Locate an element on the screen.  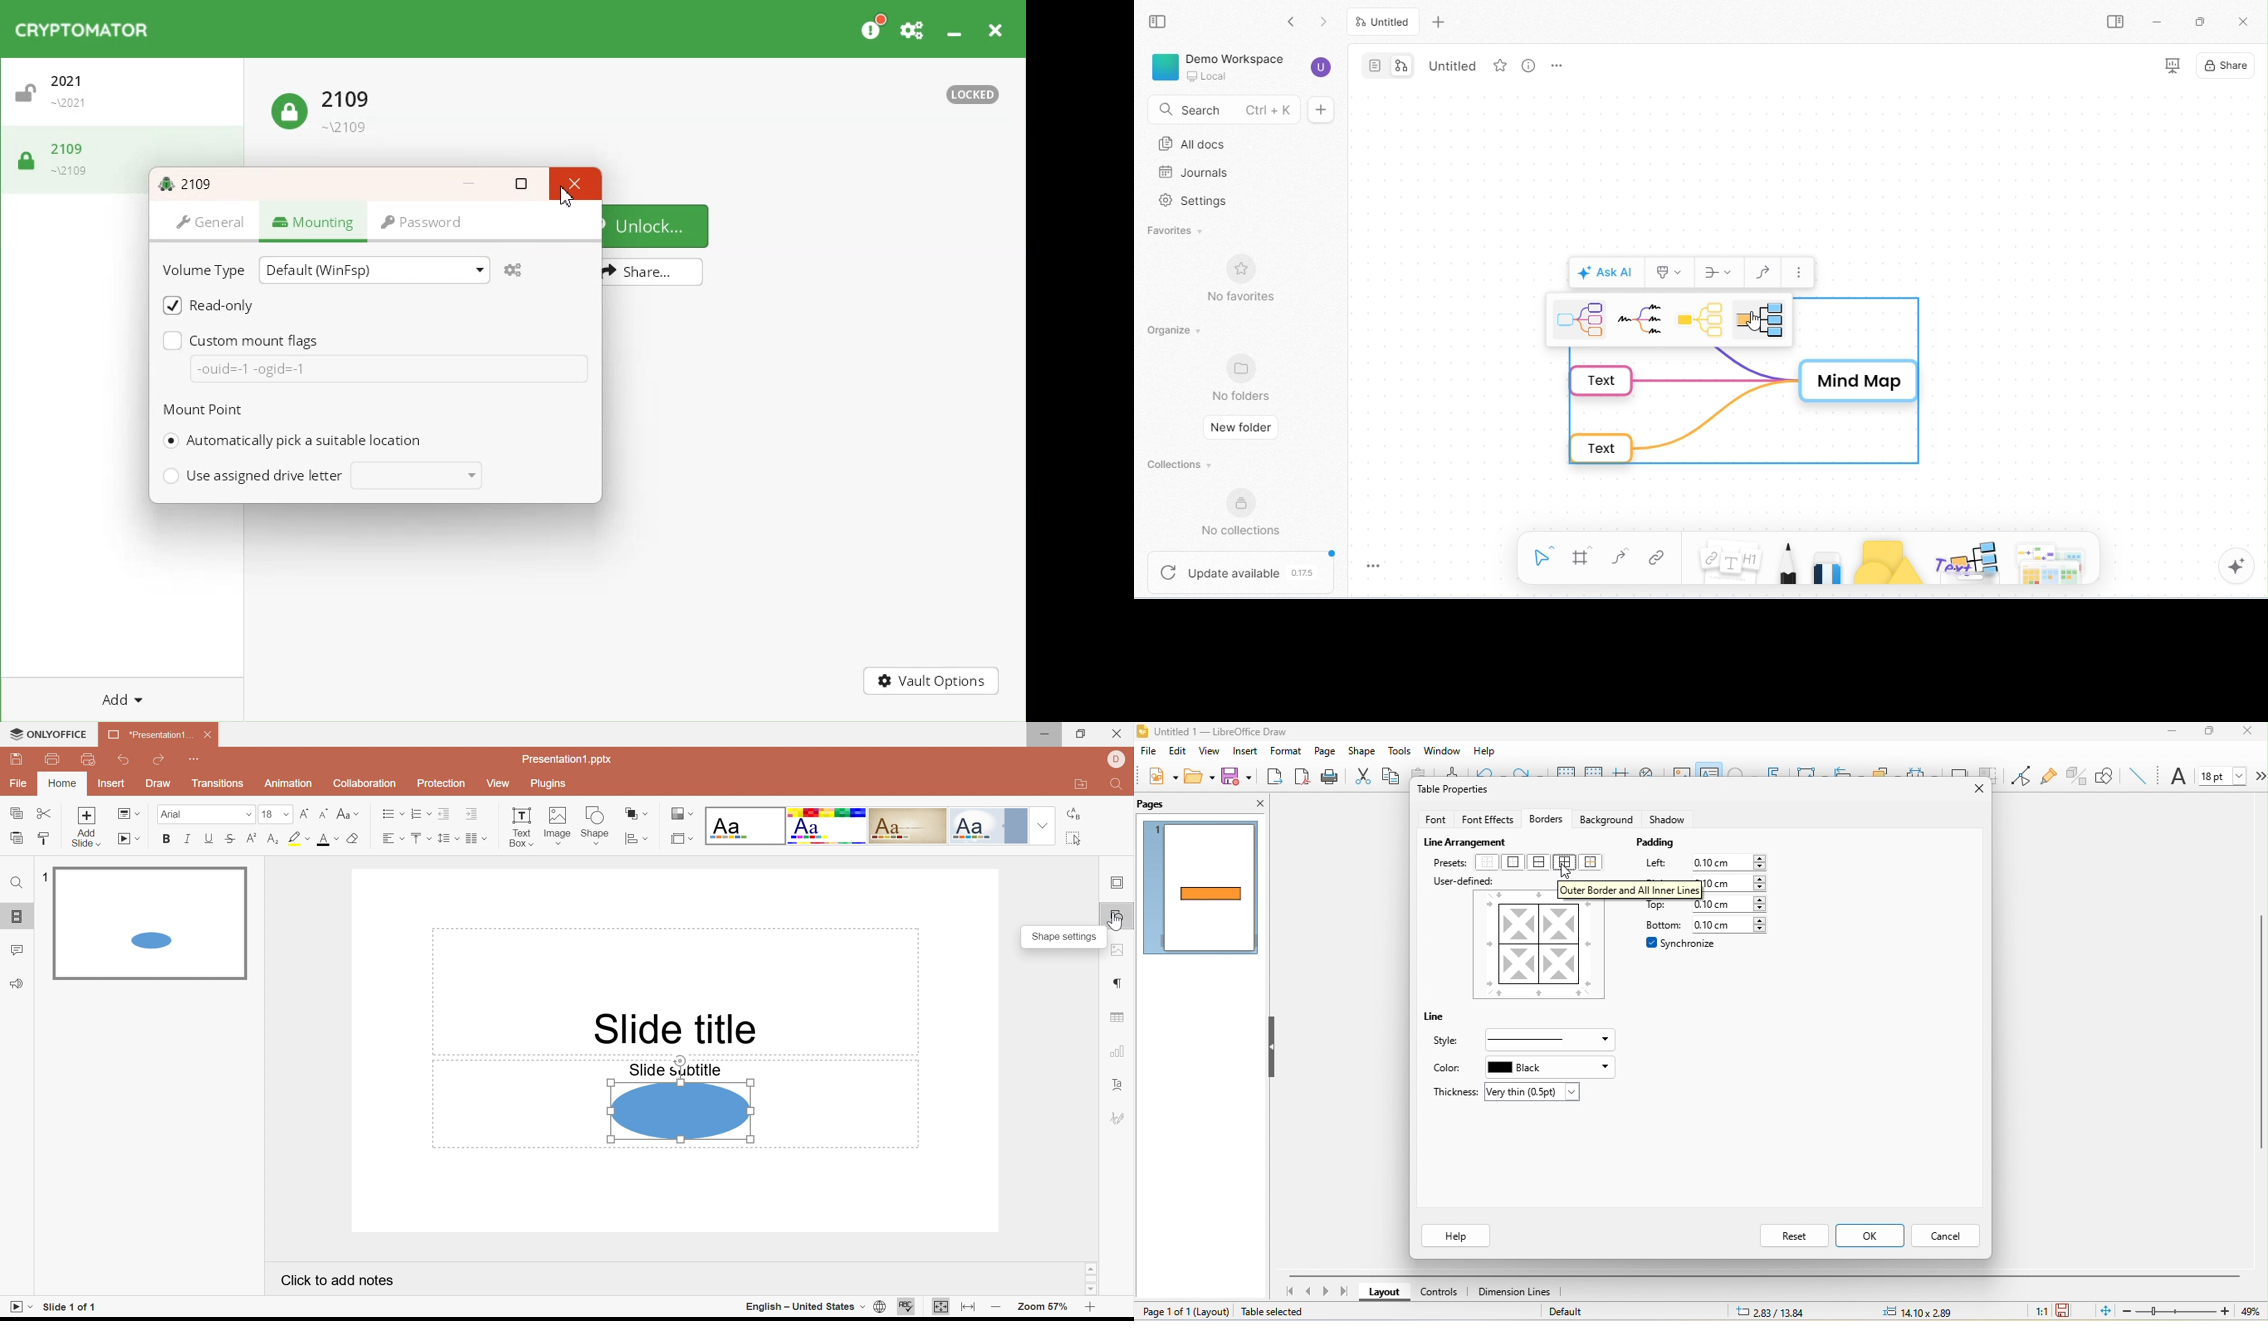
insert is located at coordinates (1244, 753).